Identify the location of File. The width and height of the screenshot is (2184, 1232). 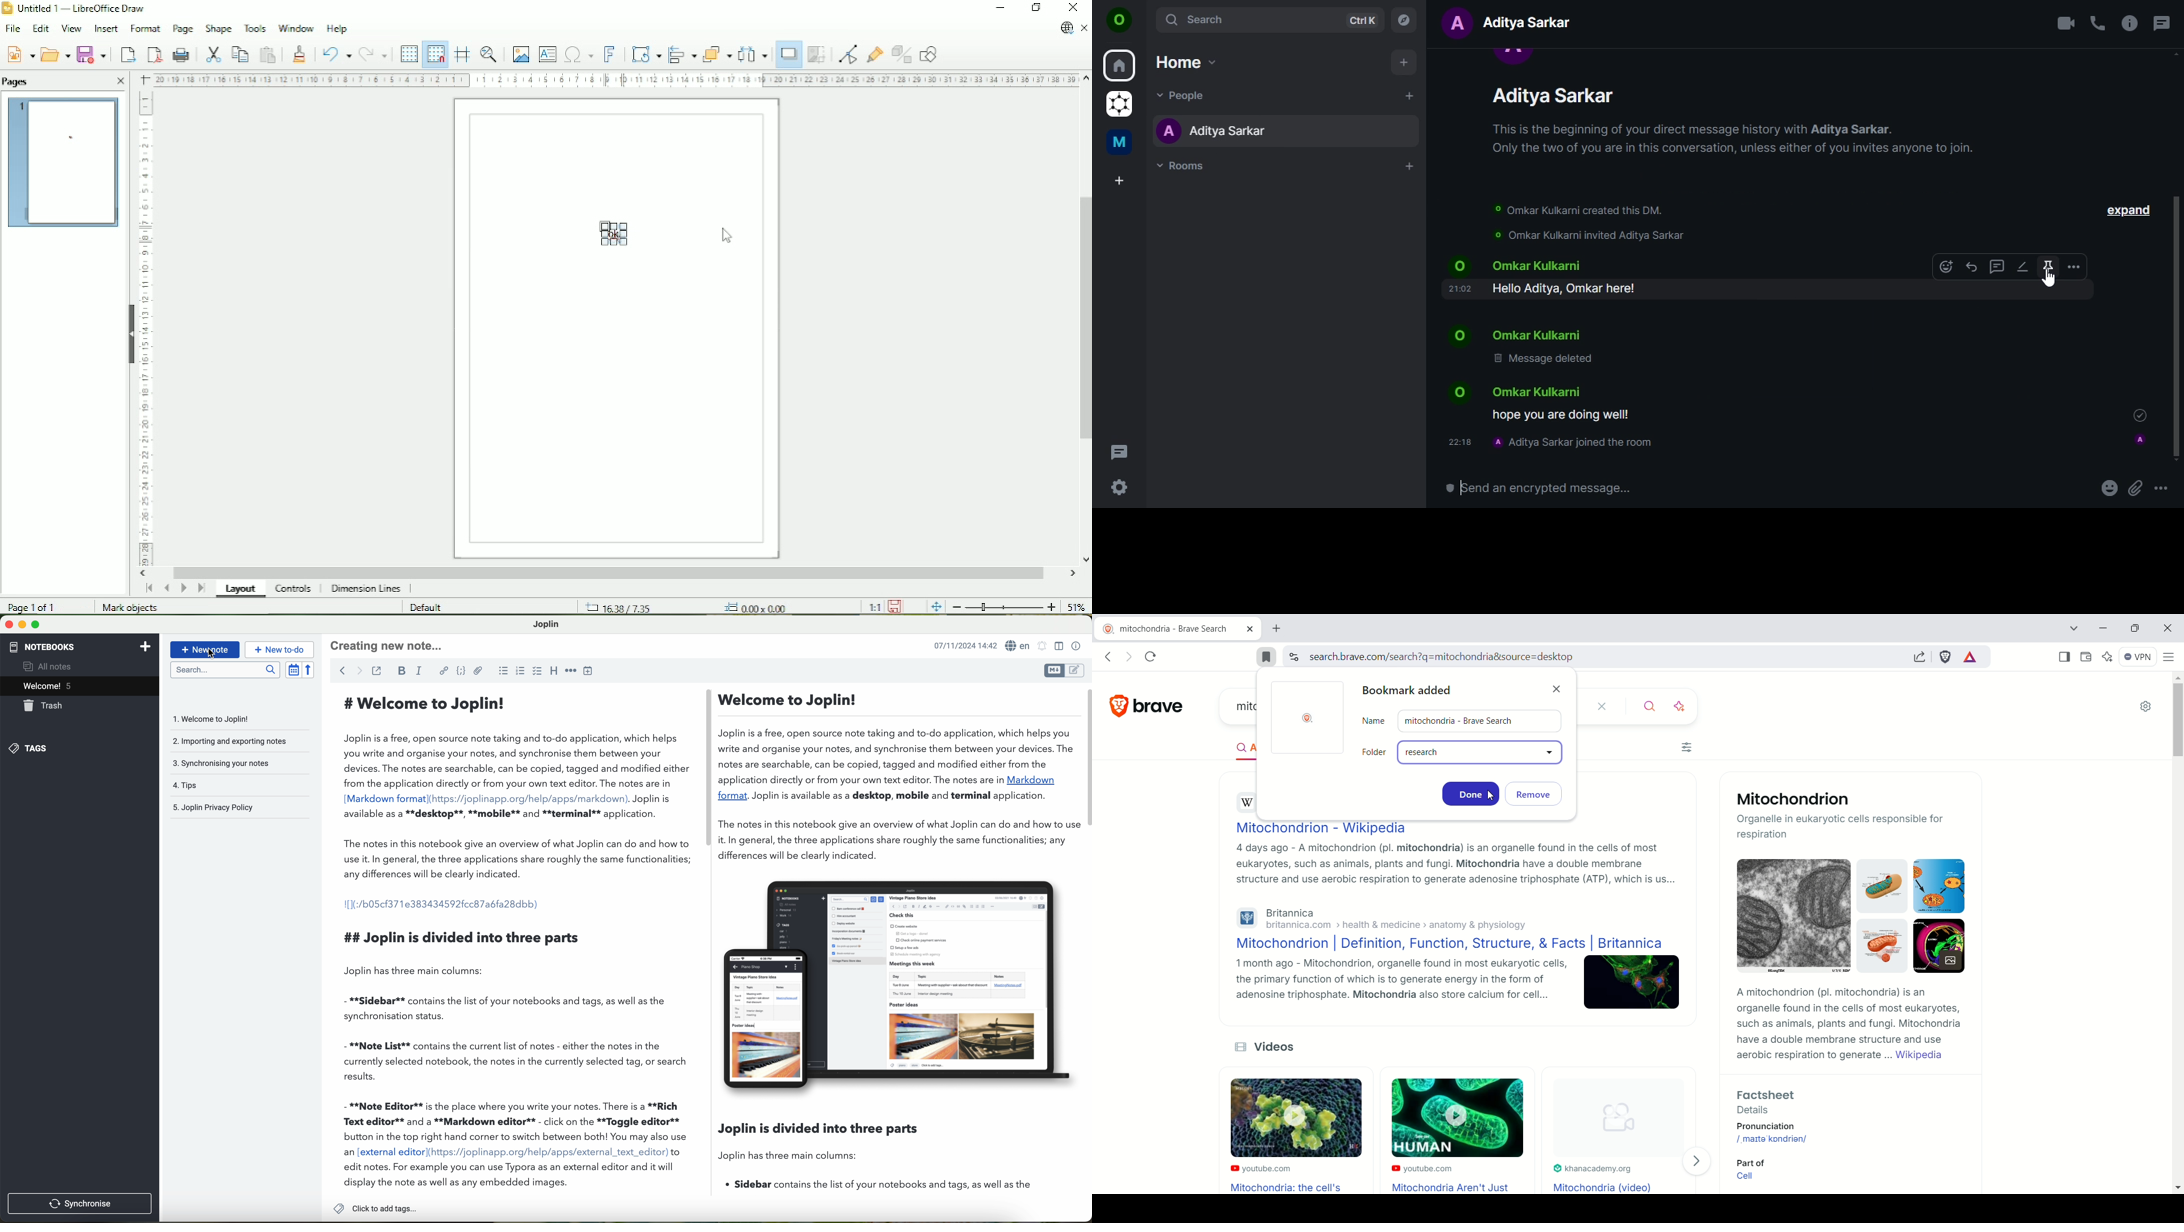
(11, 29).